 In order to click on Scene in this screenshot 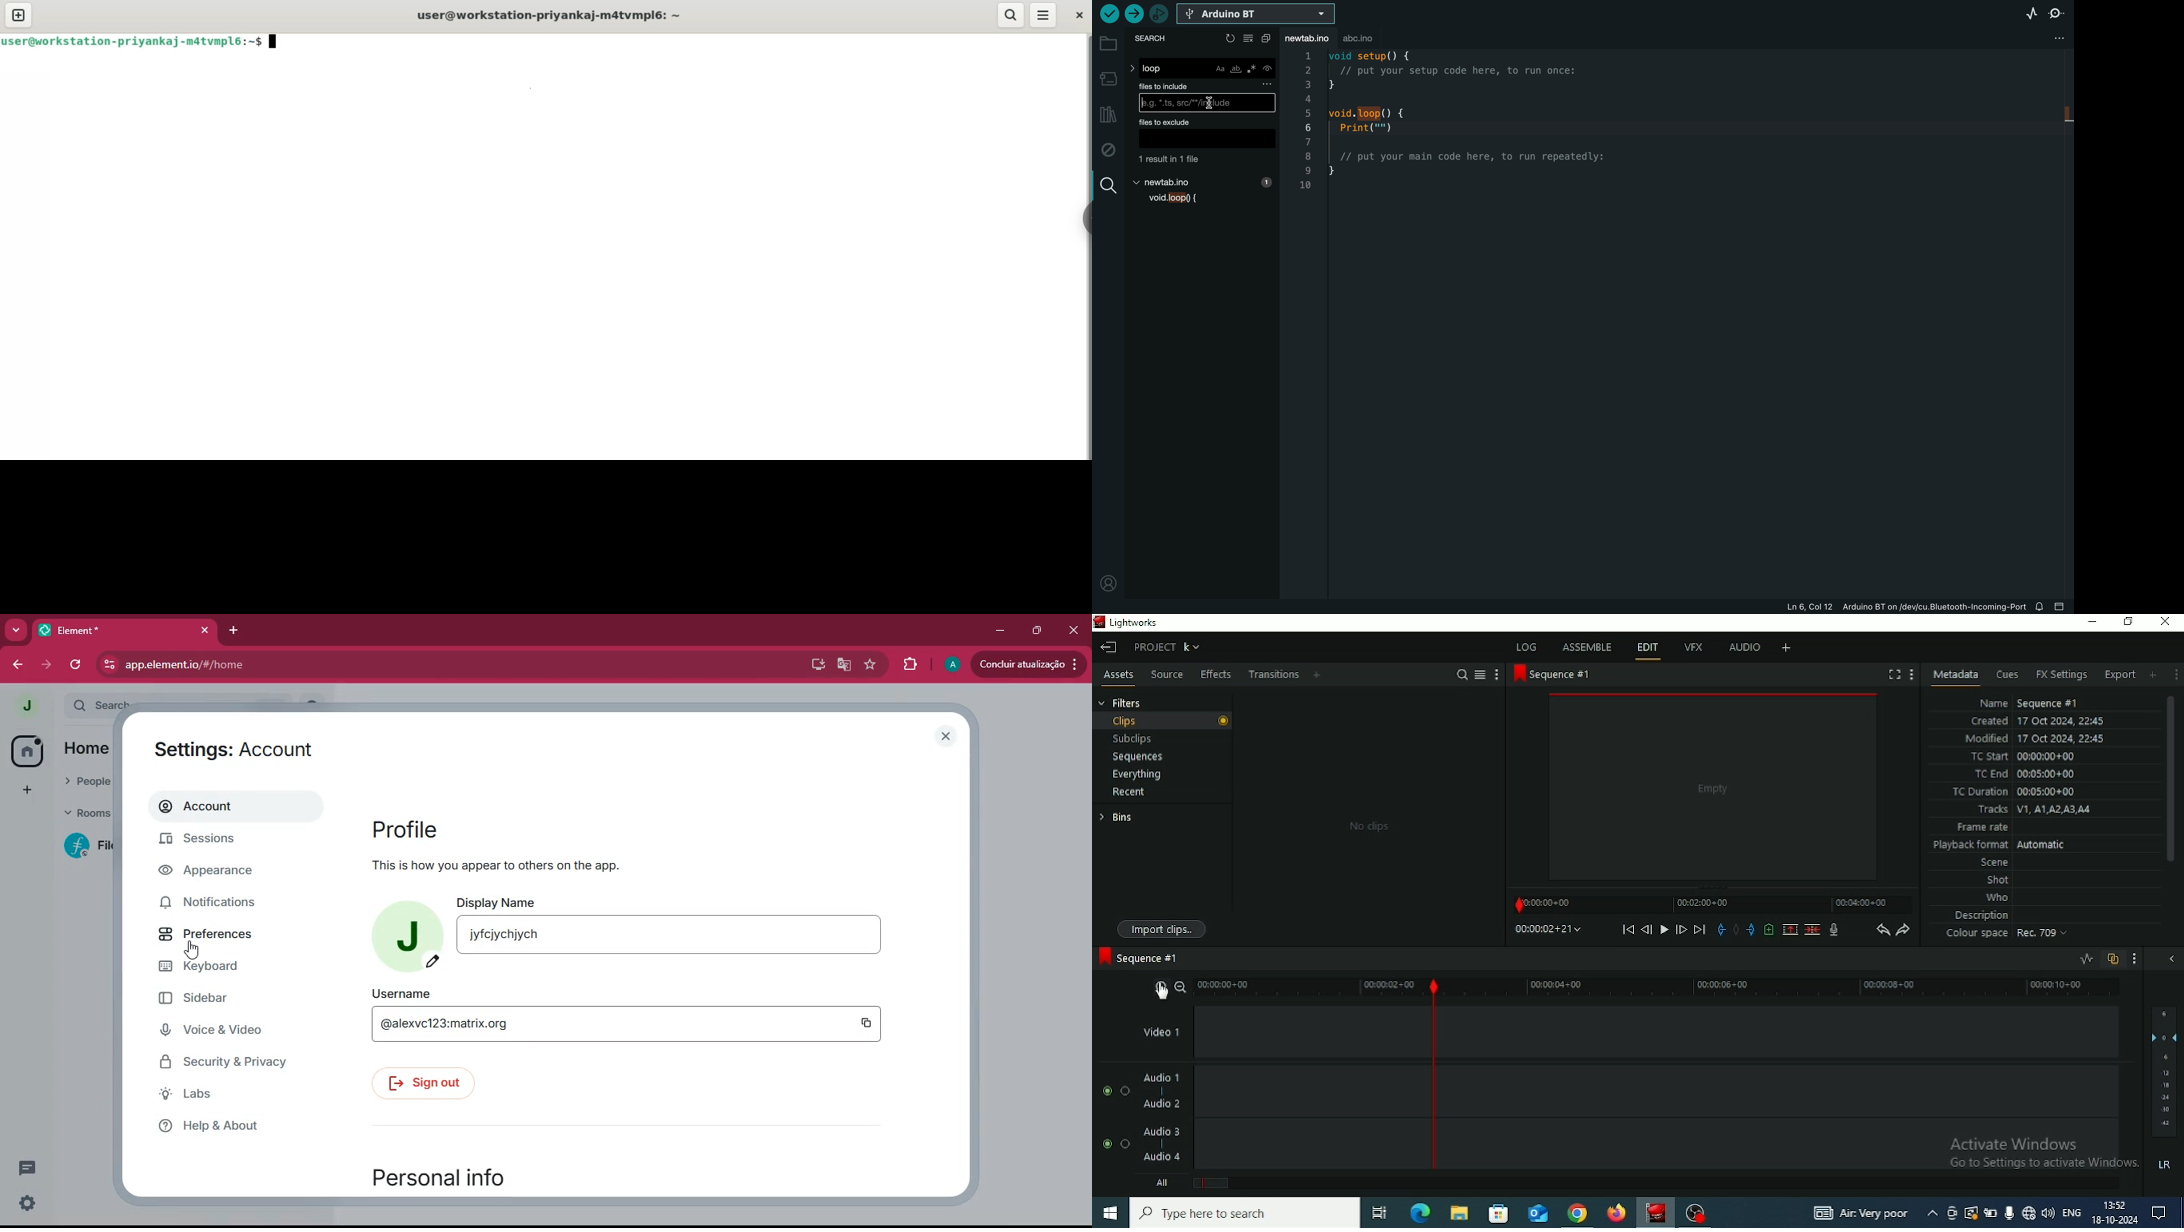, I will do `click(1994, 864)`.